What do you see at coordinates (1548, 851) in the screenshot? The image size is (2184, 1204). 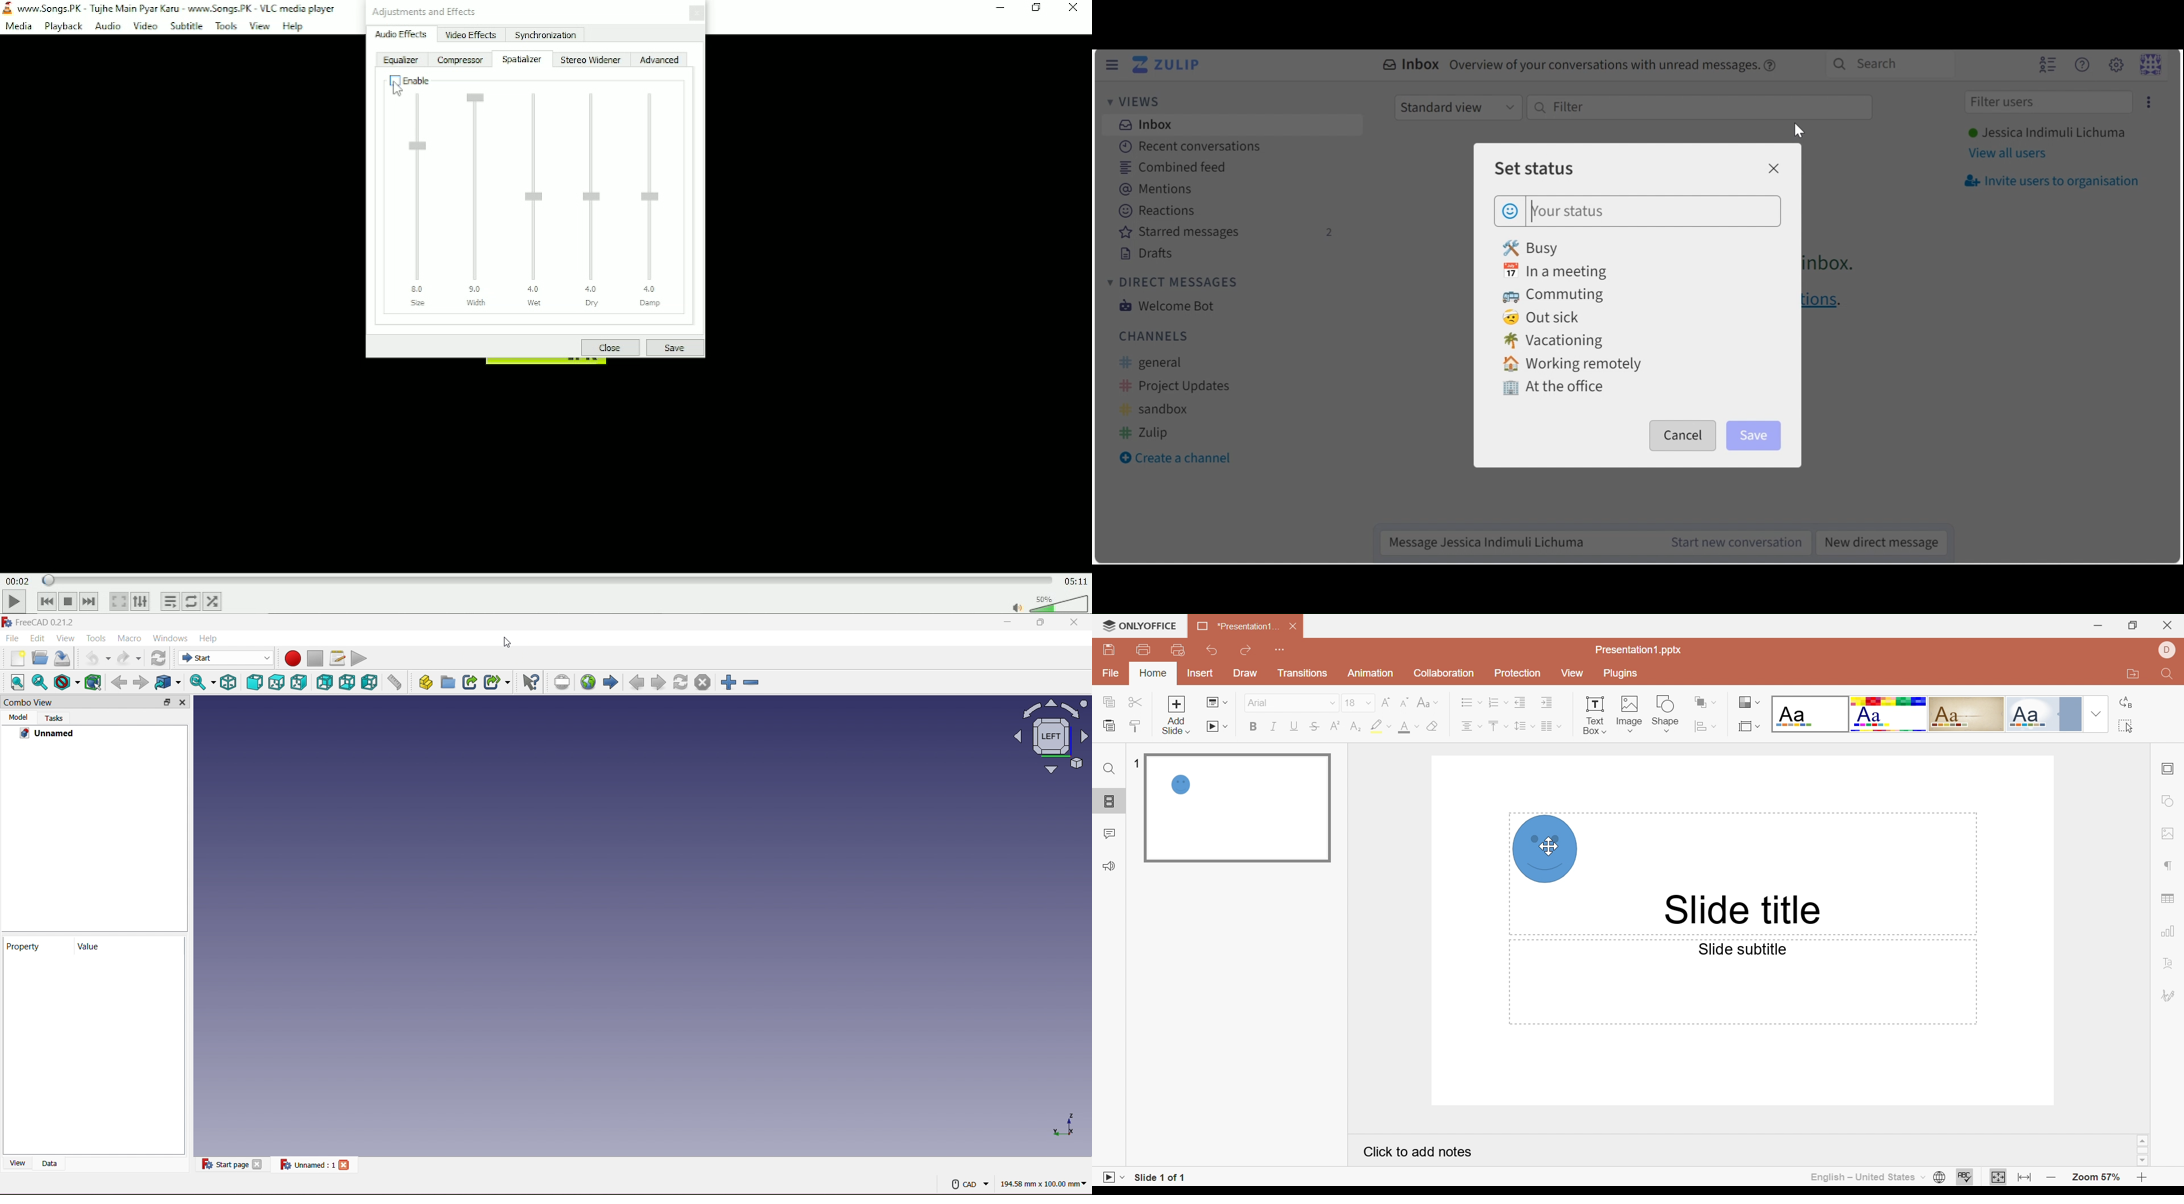 I see `Shape` at bounding box center [1548, 851].